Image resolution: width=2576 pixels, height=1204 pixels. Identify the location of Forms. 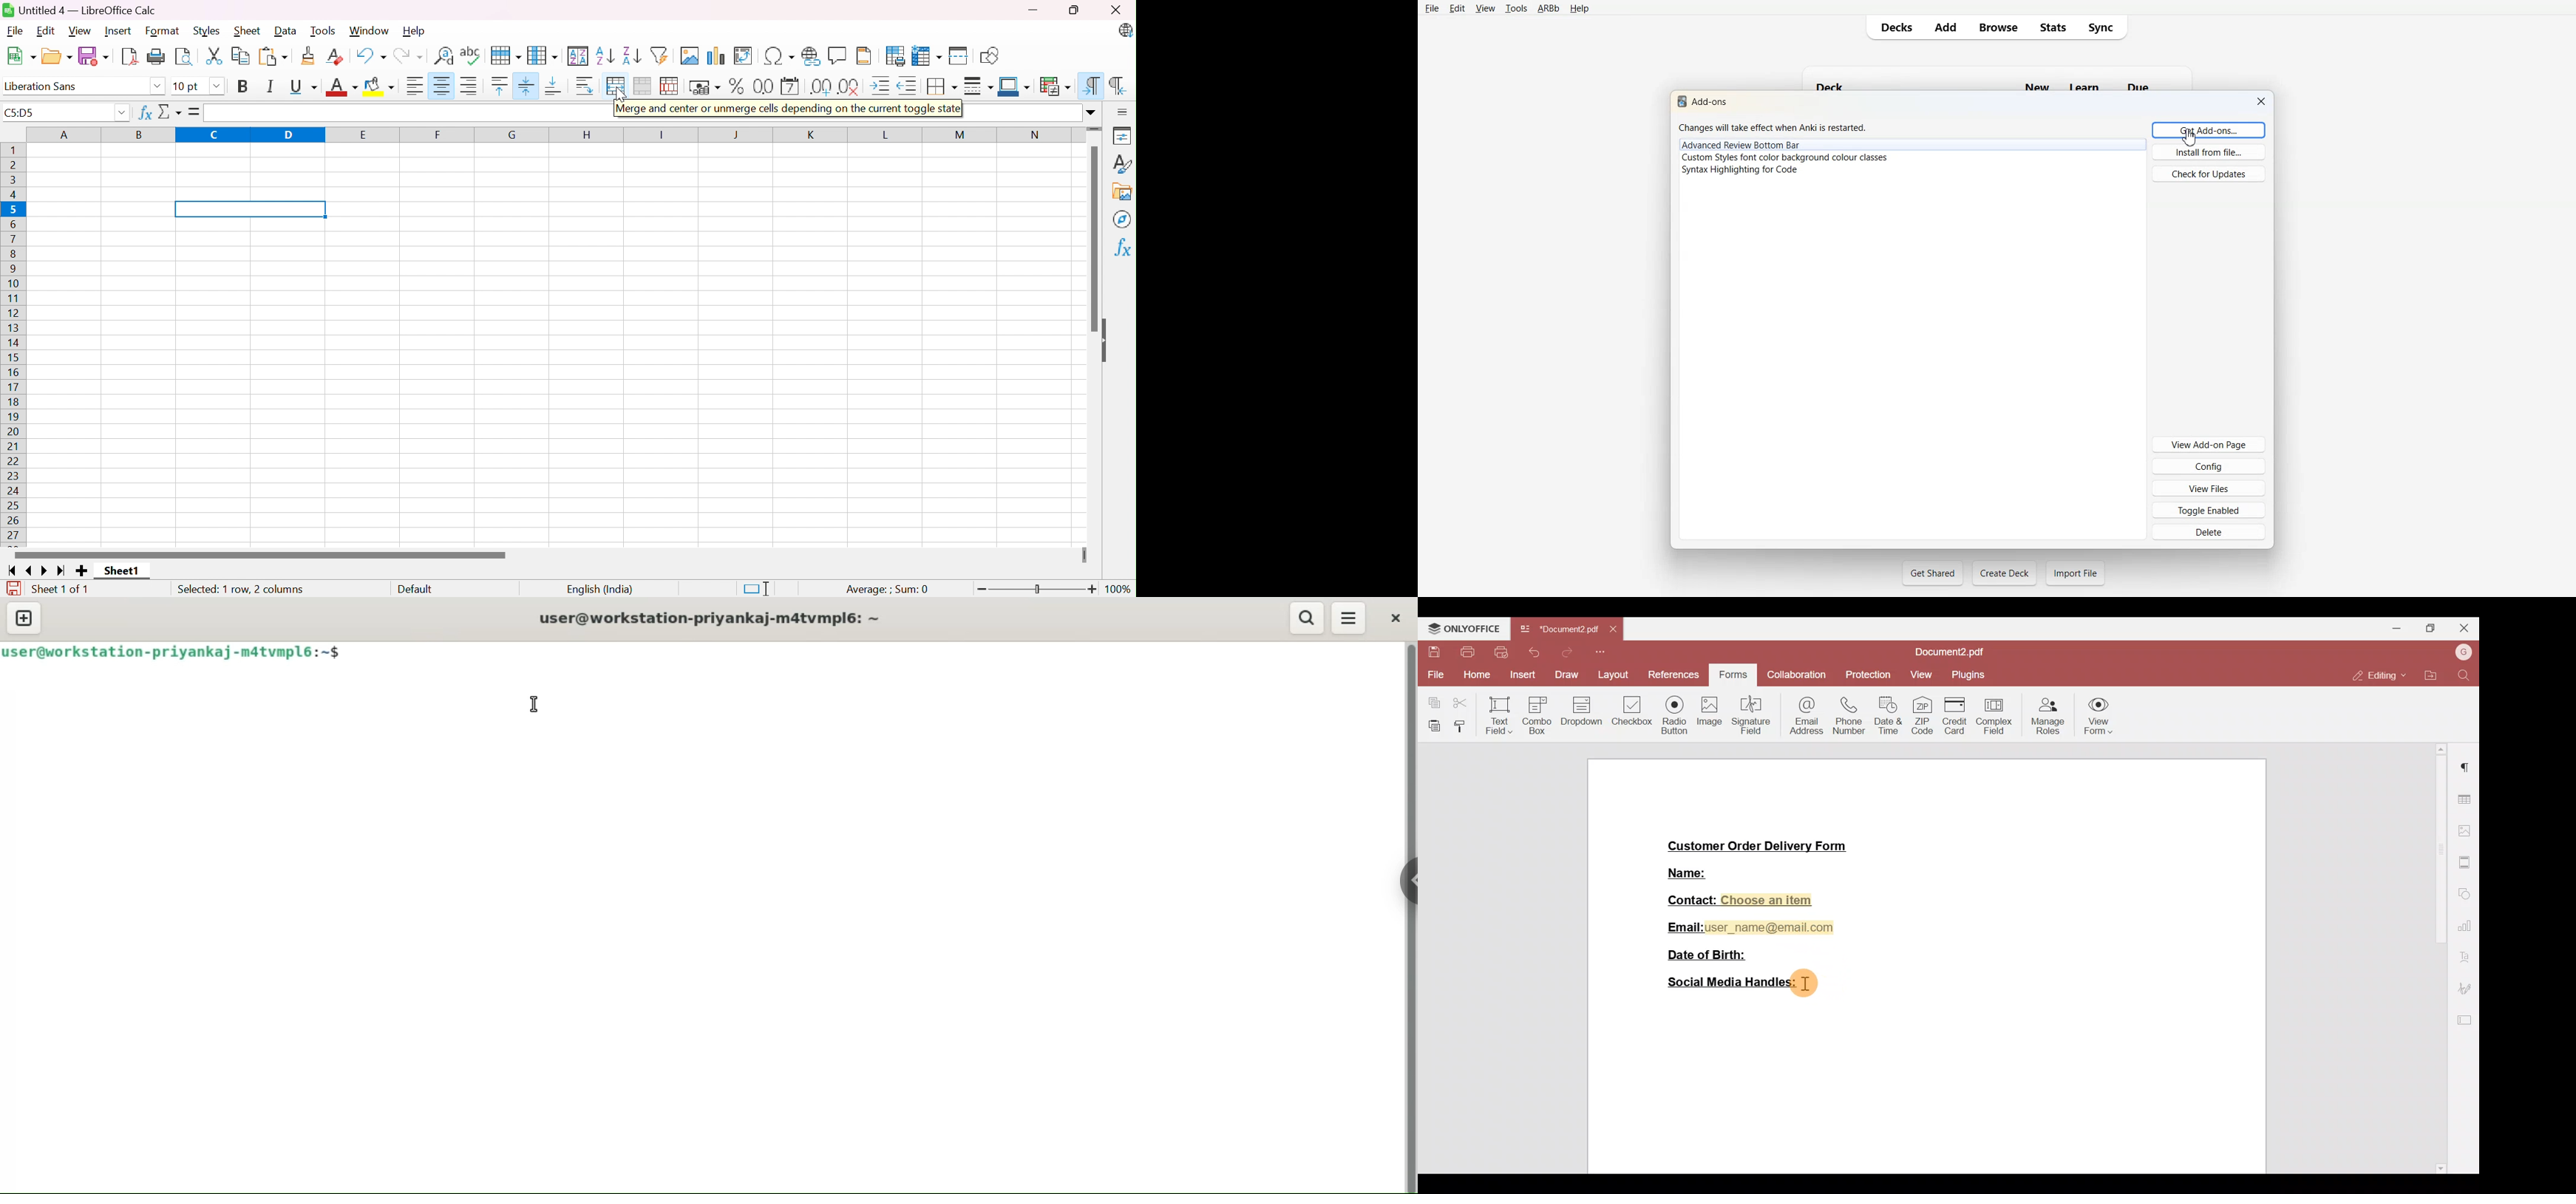
(1735, 672).